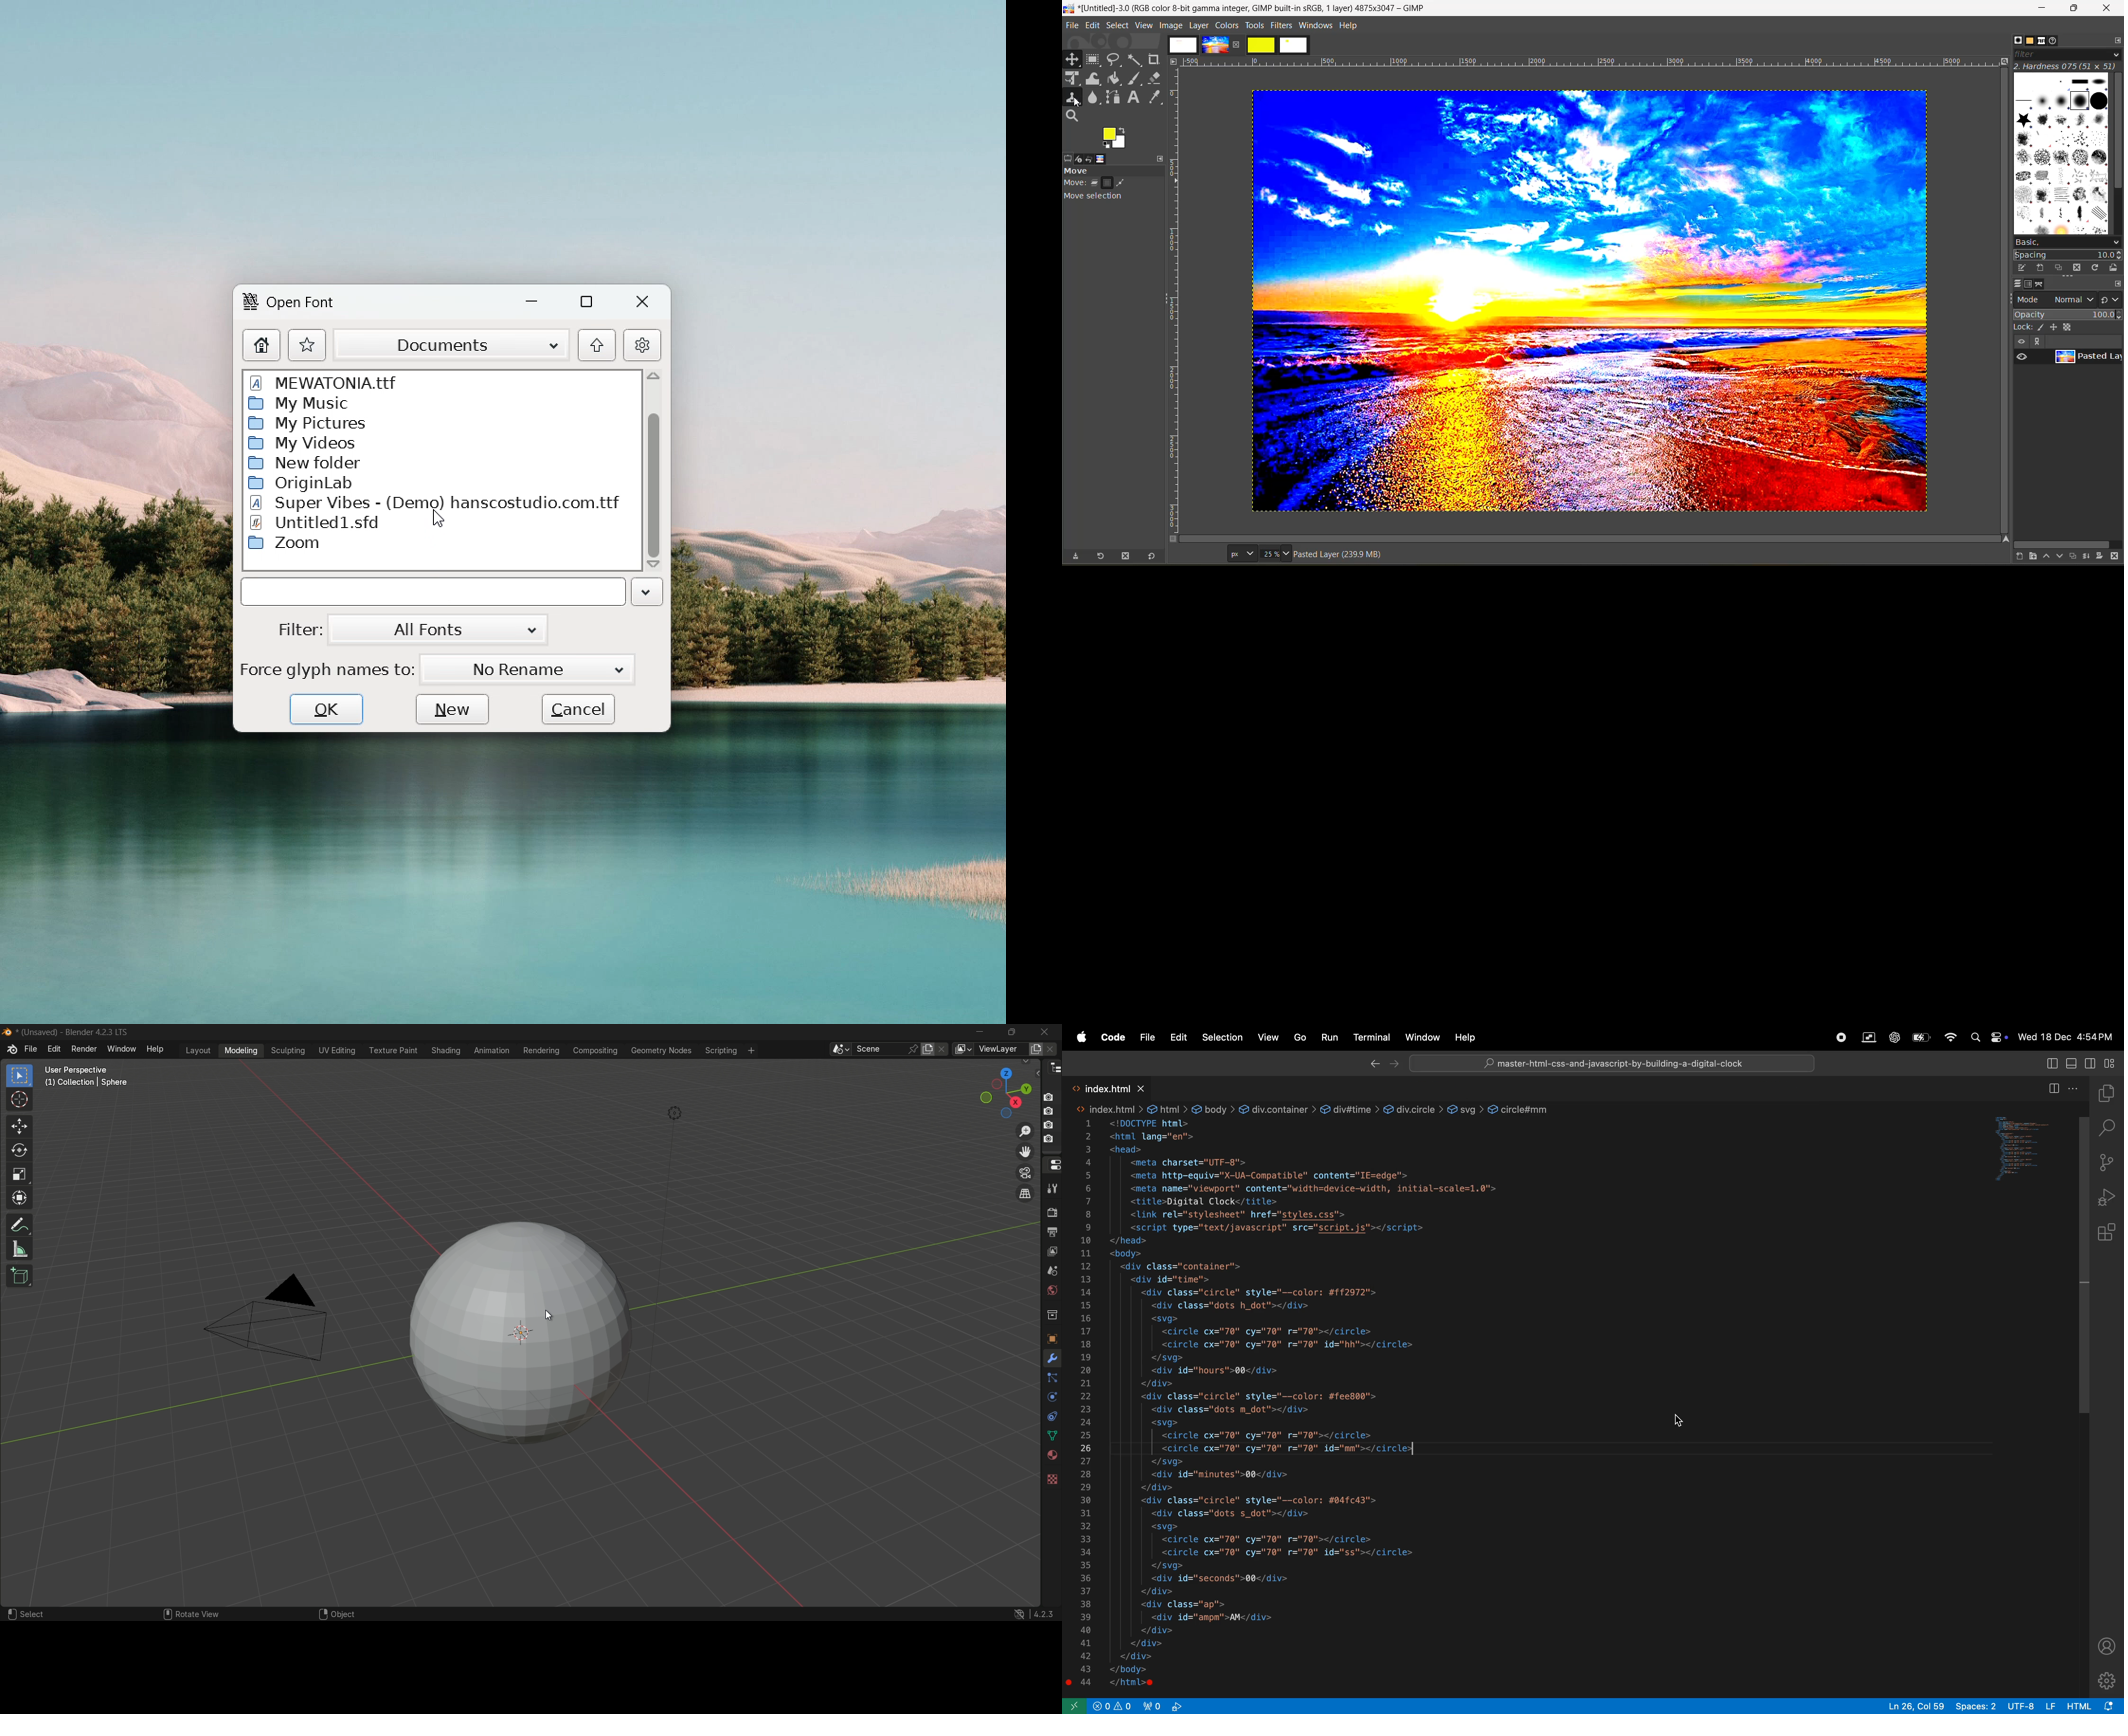 Image resolution: width=2128 pixels, height=1736 pixels. I want to click on Force glyph names to:, so click(327, 671).